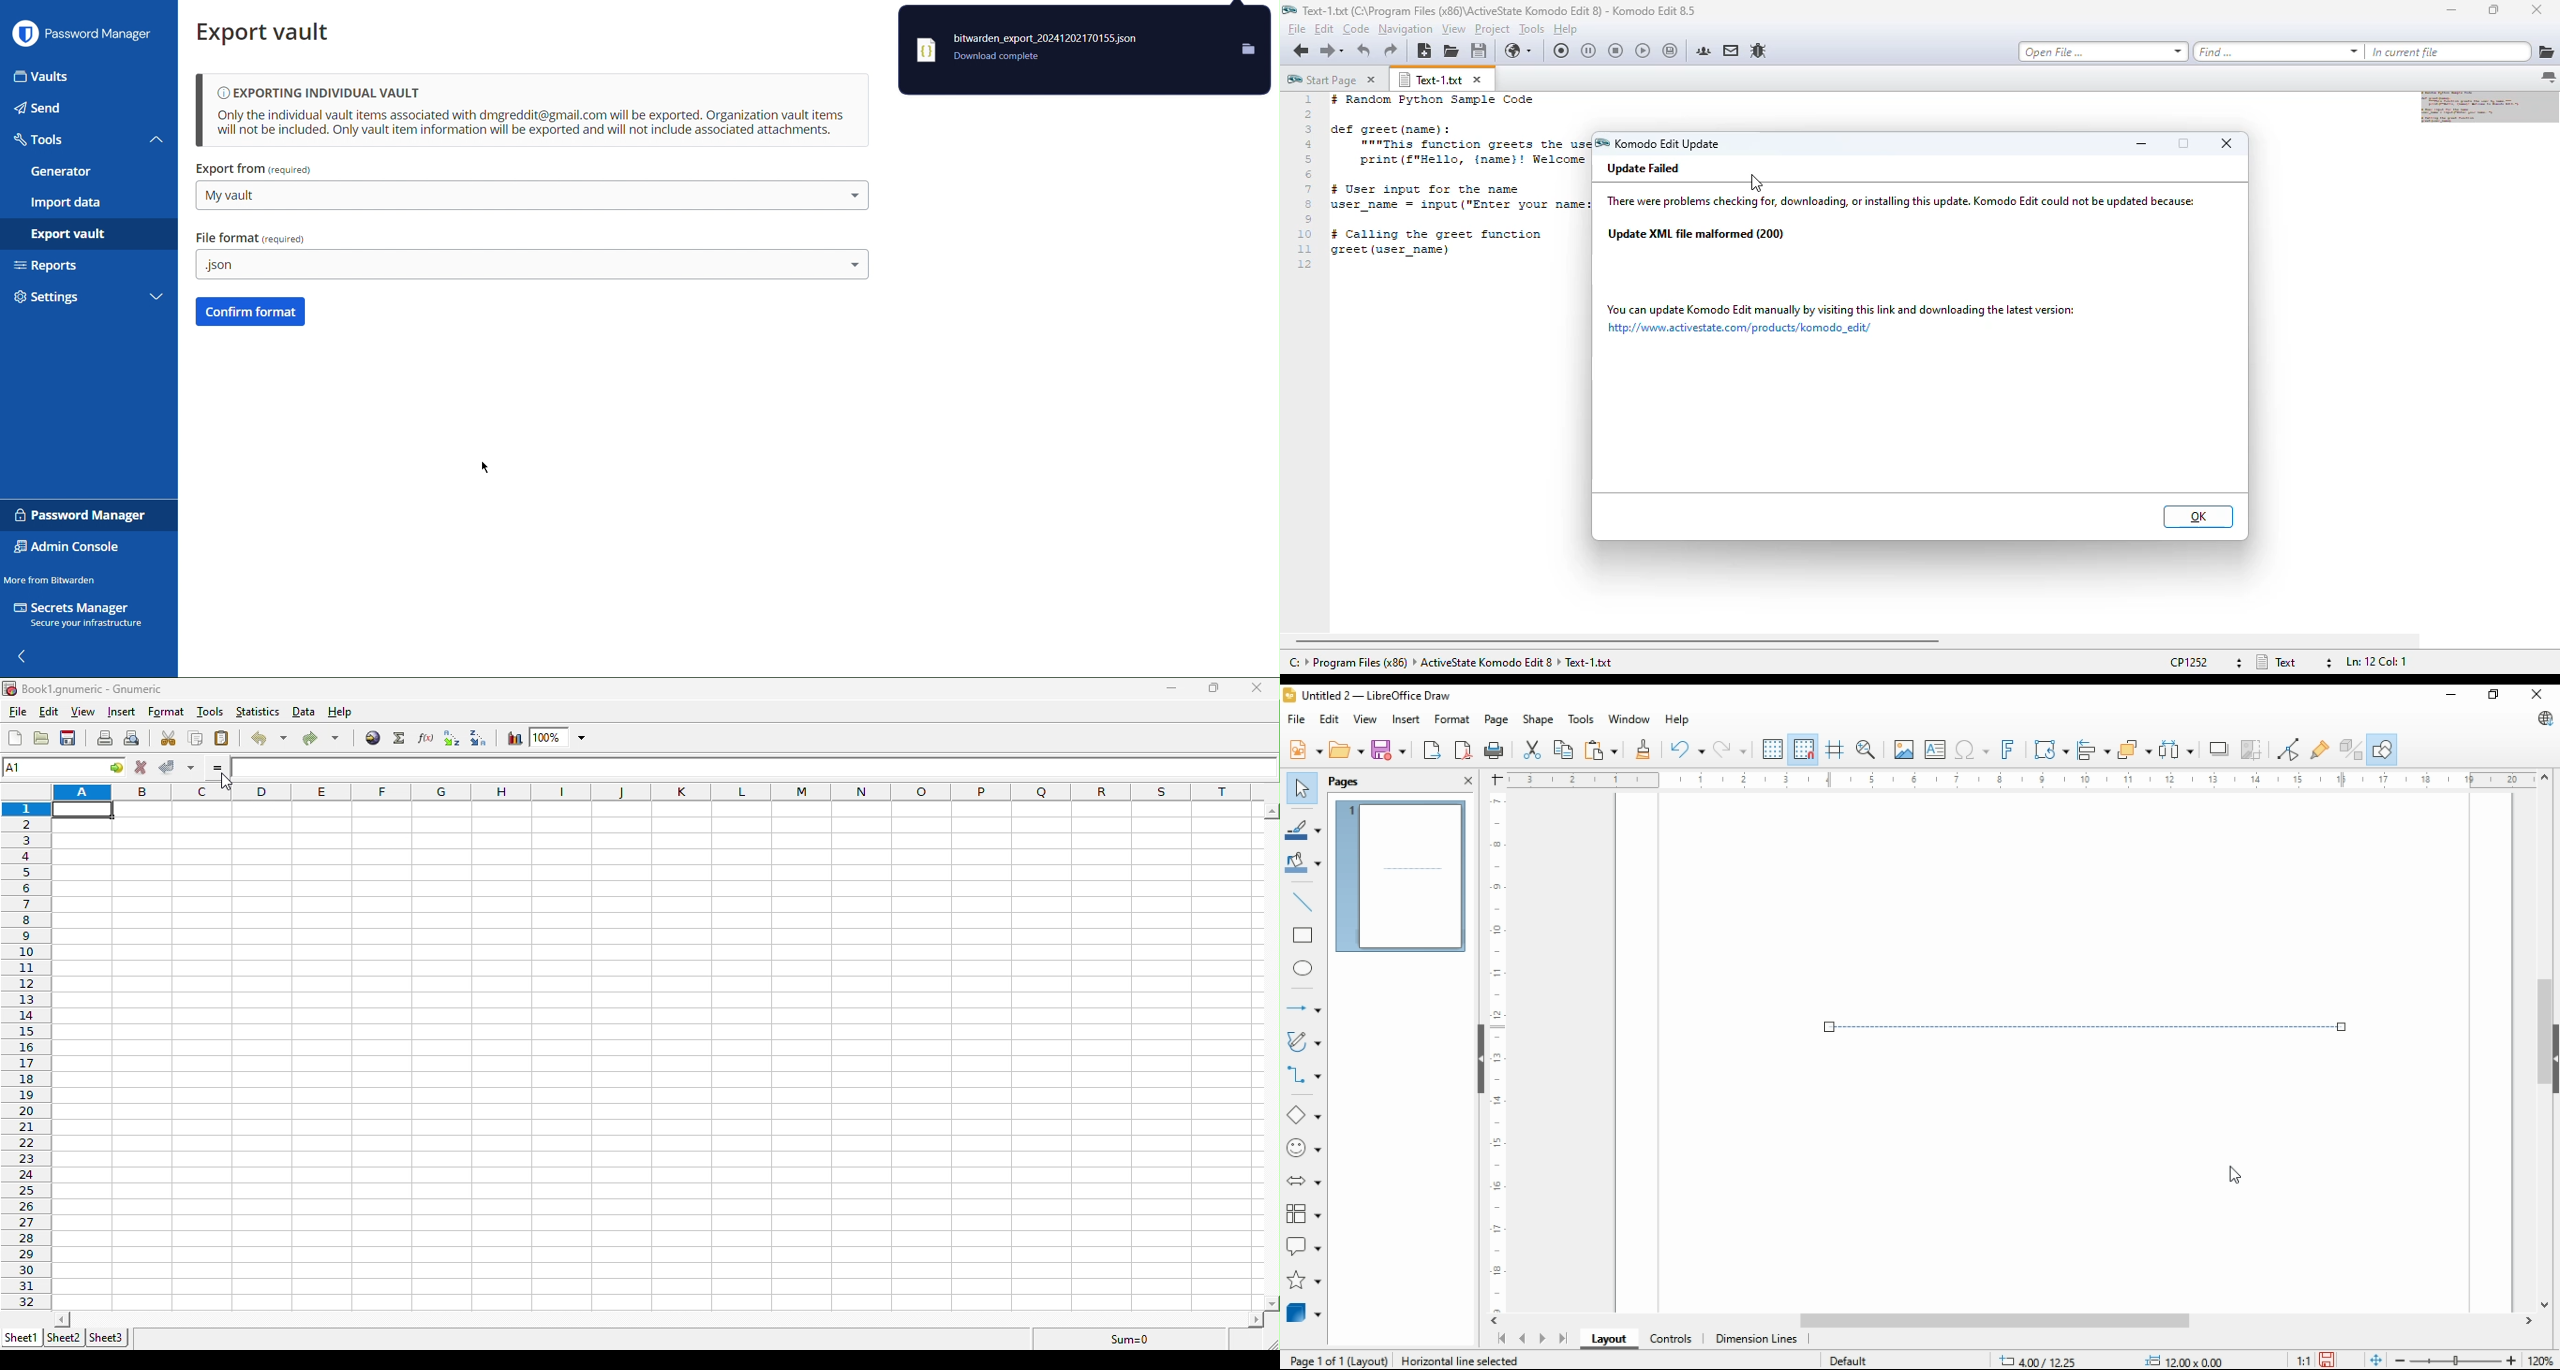  Describe the element at coordinates (2219, 749) in the screenshot. I see `shadow` at that location.